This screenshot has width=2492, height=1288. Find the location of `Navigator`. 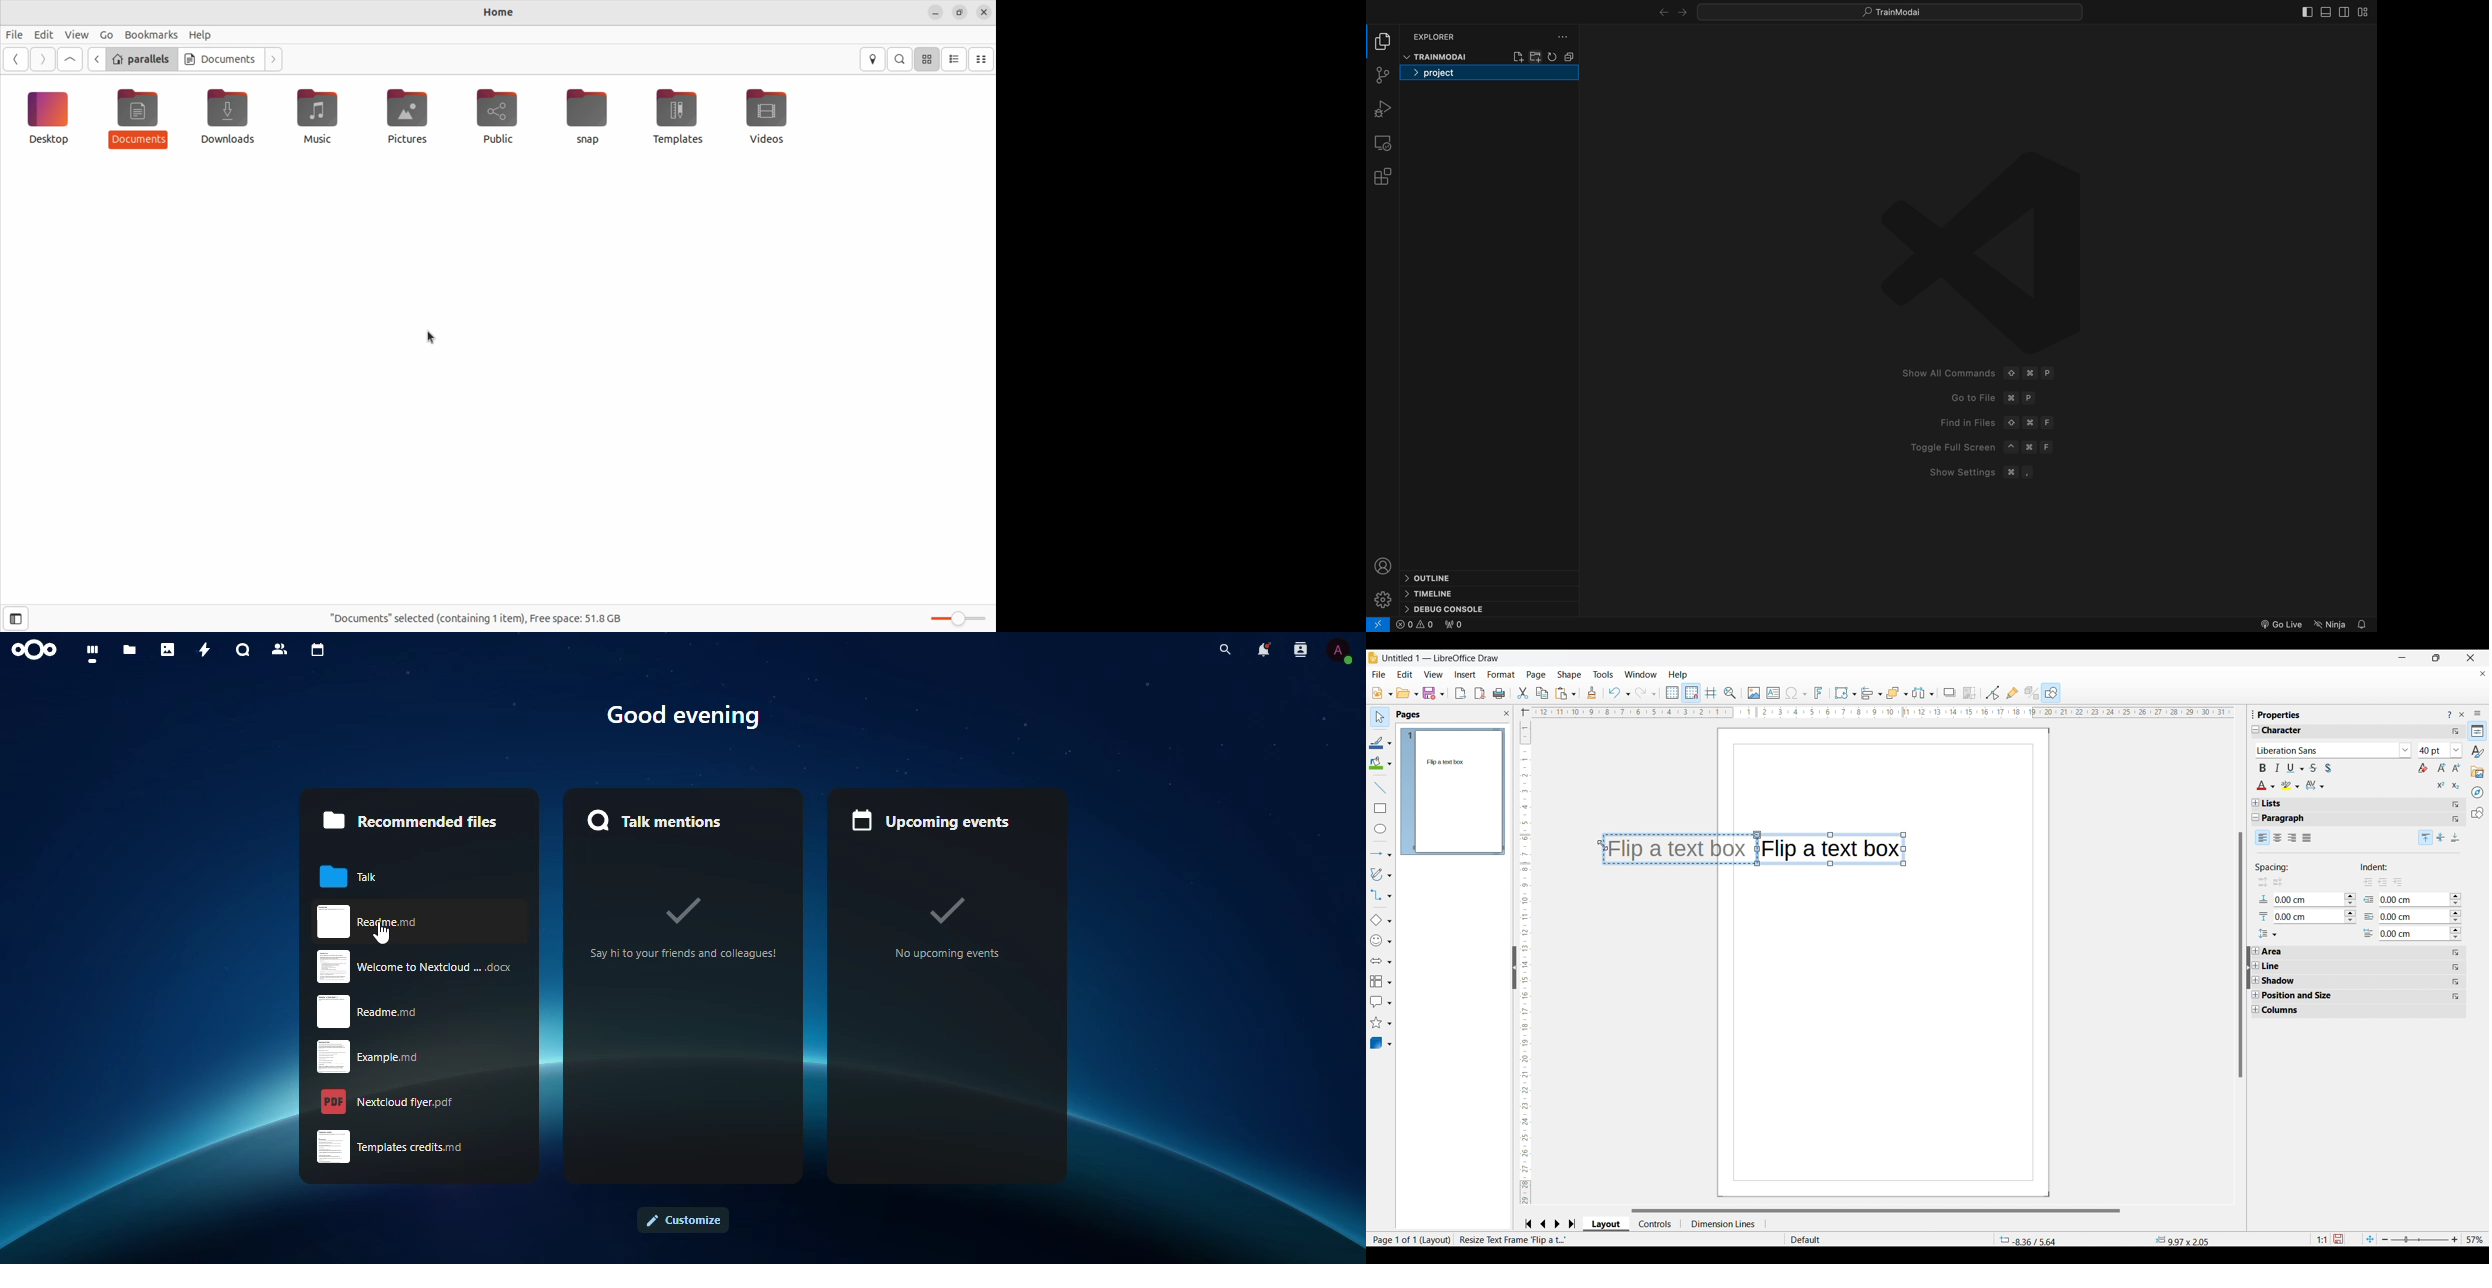

Navigator is located at coordinates (2478, 792).